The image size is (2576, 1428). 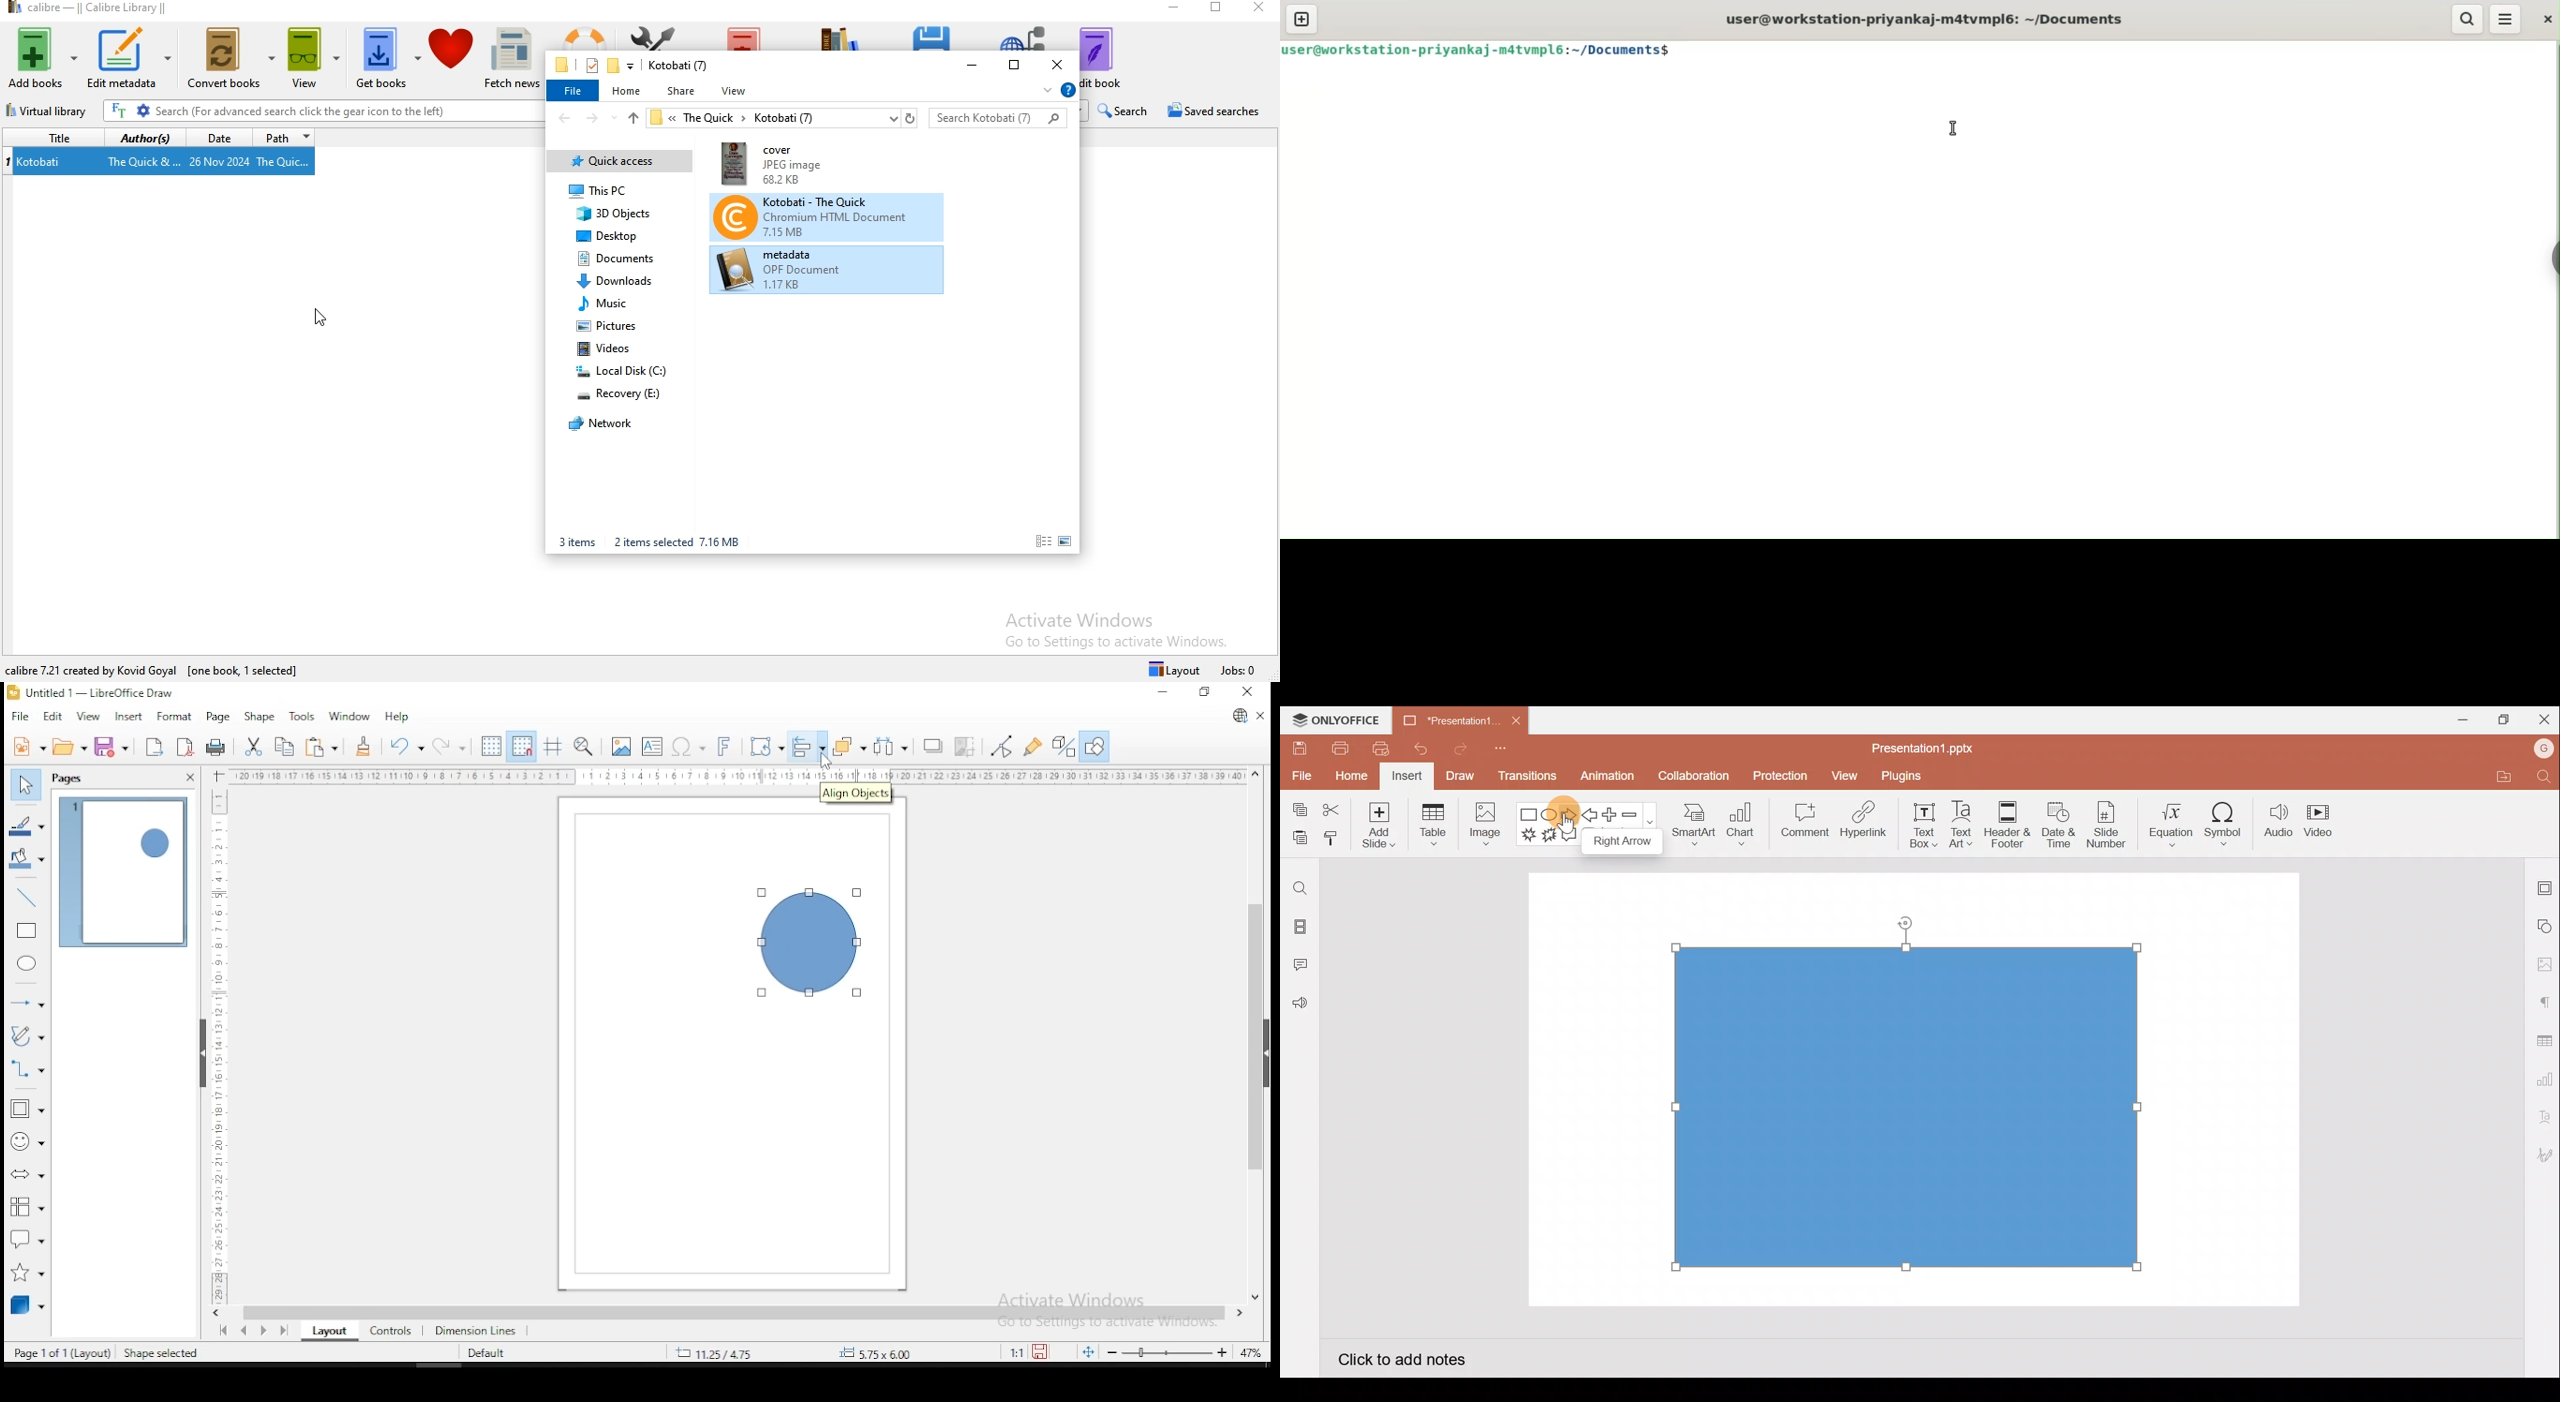 I want to click on save, so click(x=111, y=746).